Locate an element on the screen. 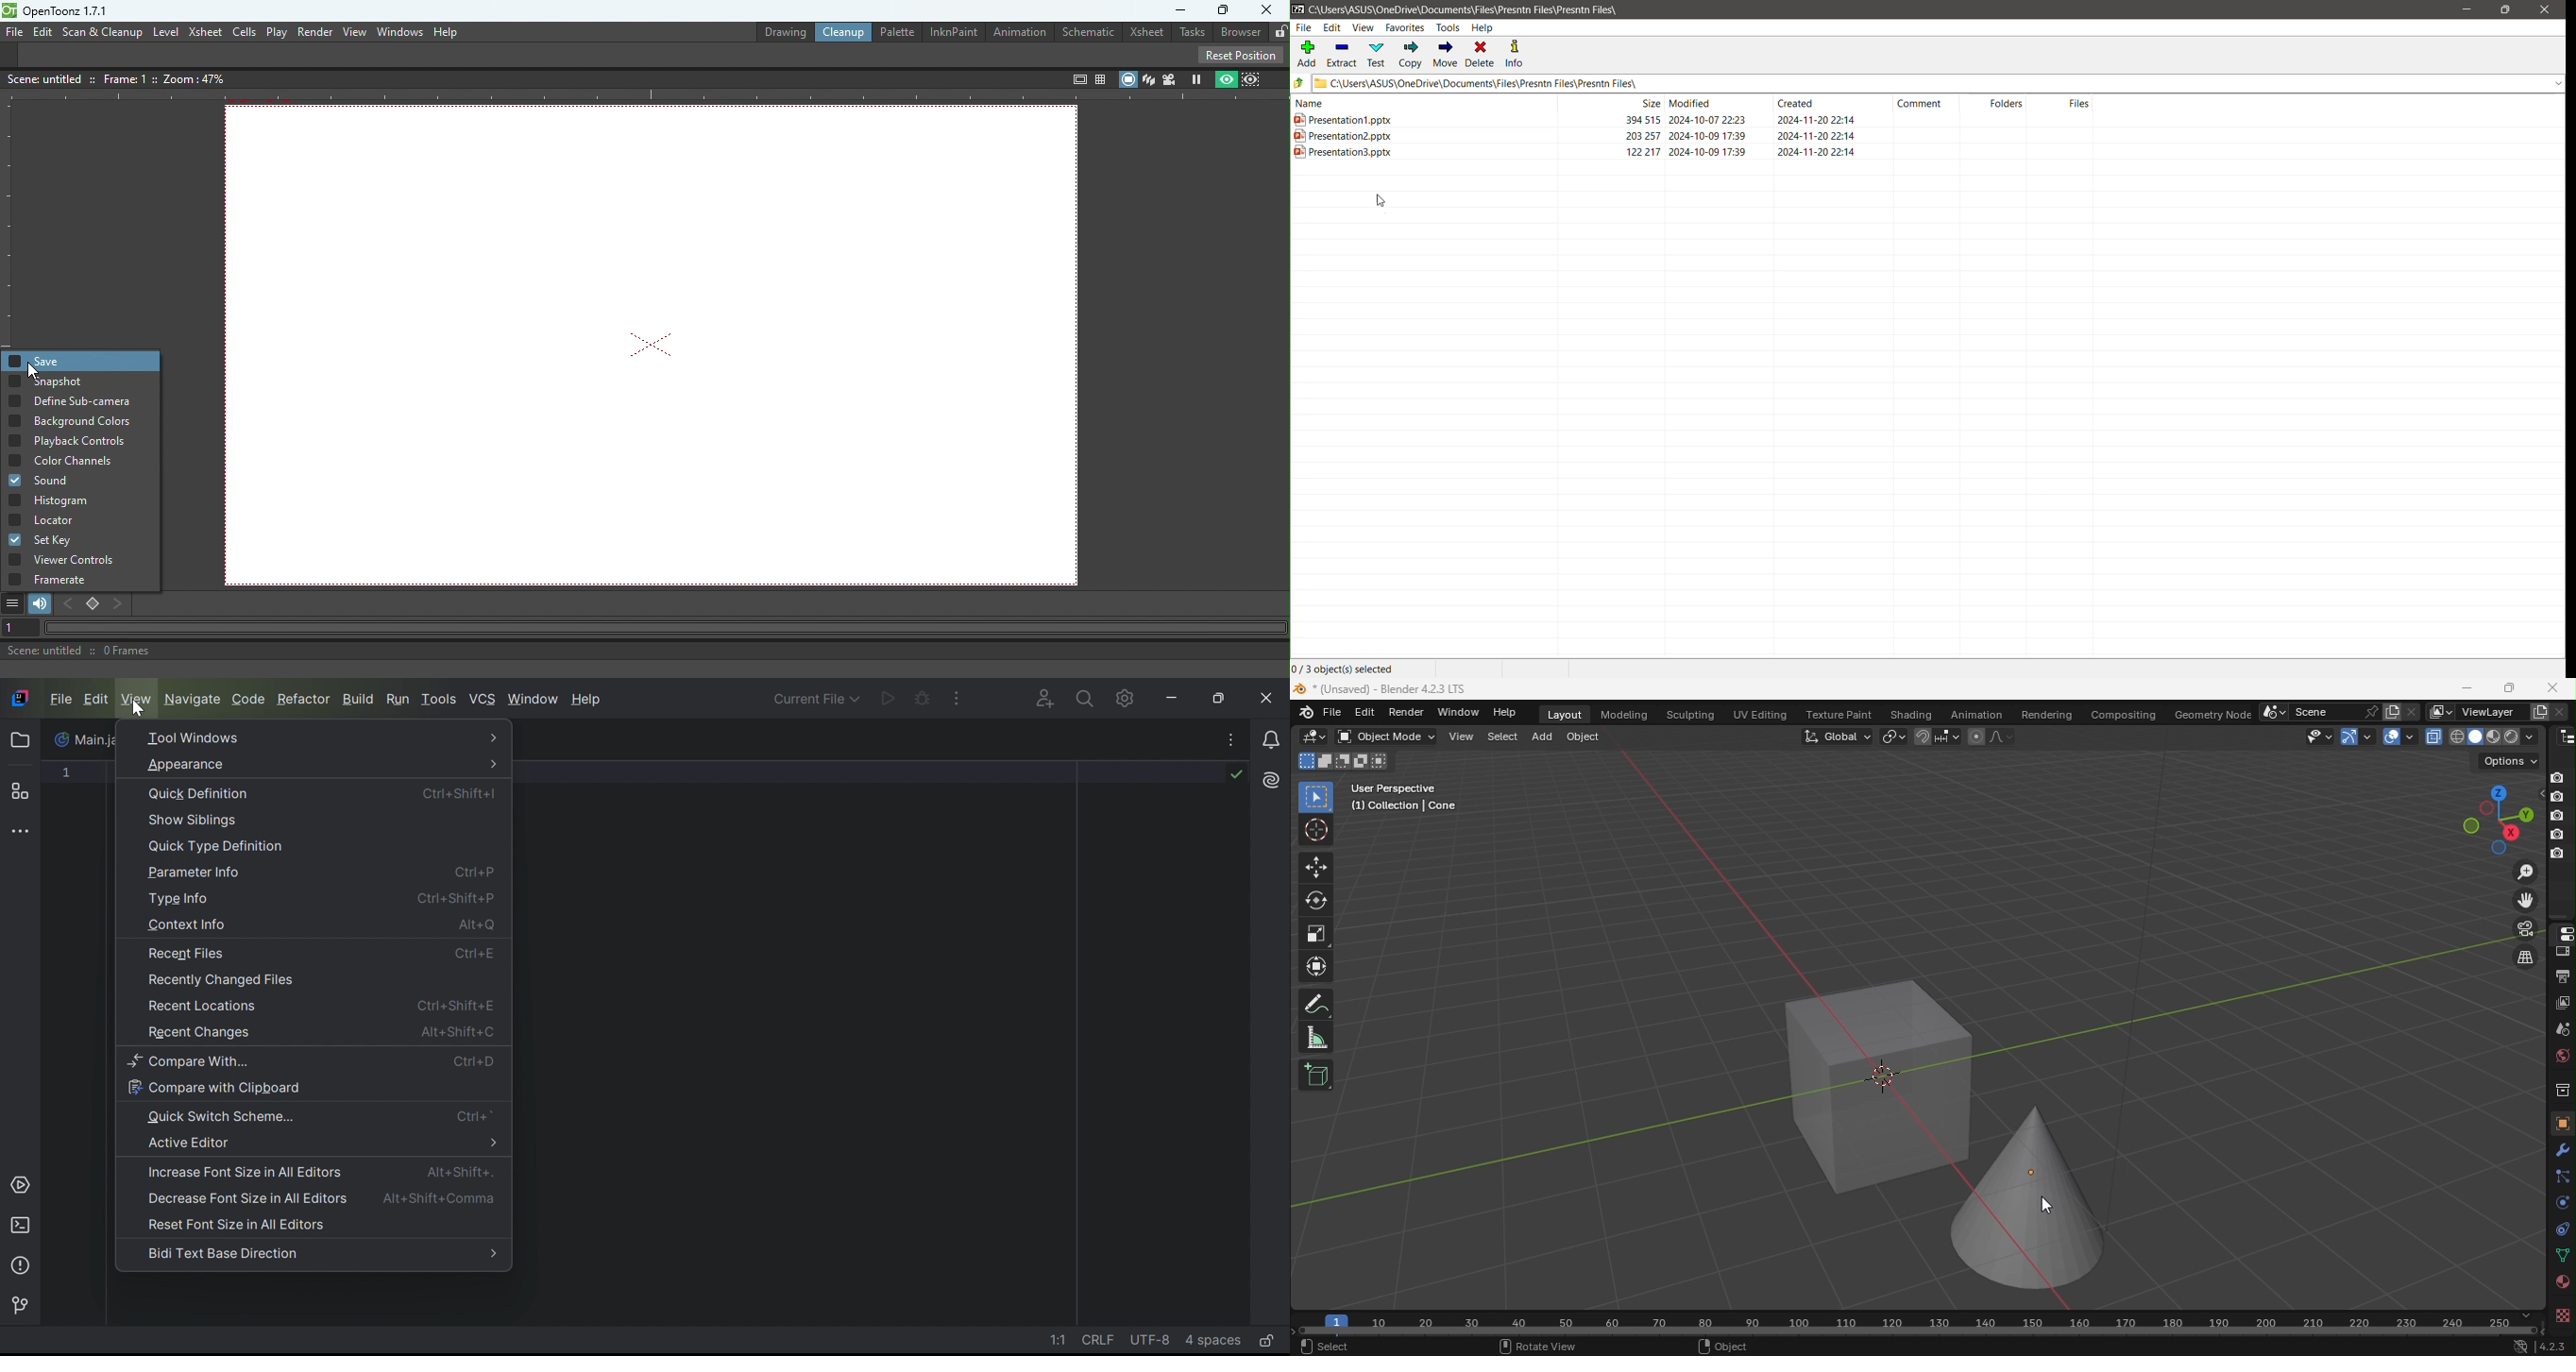 This screenshot has width=2576, height=1372. Edit is located at coordinates (1332, 27).